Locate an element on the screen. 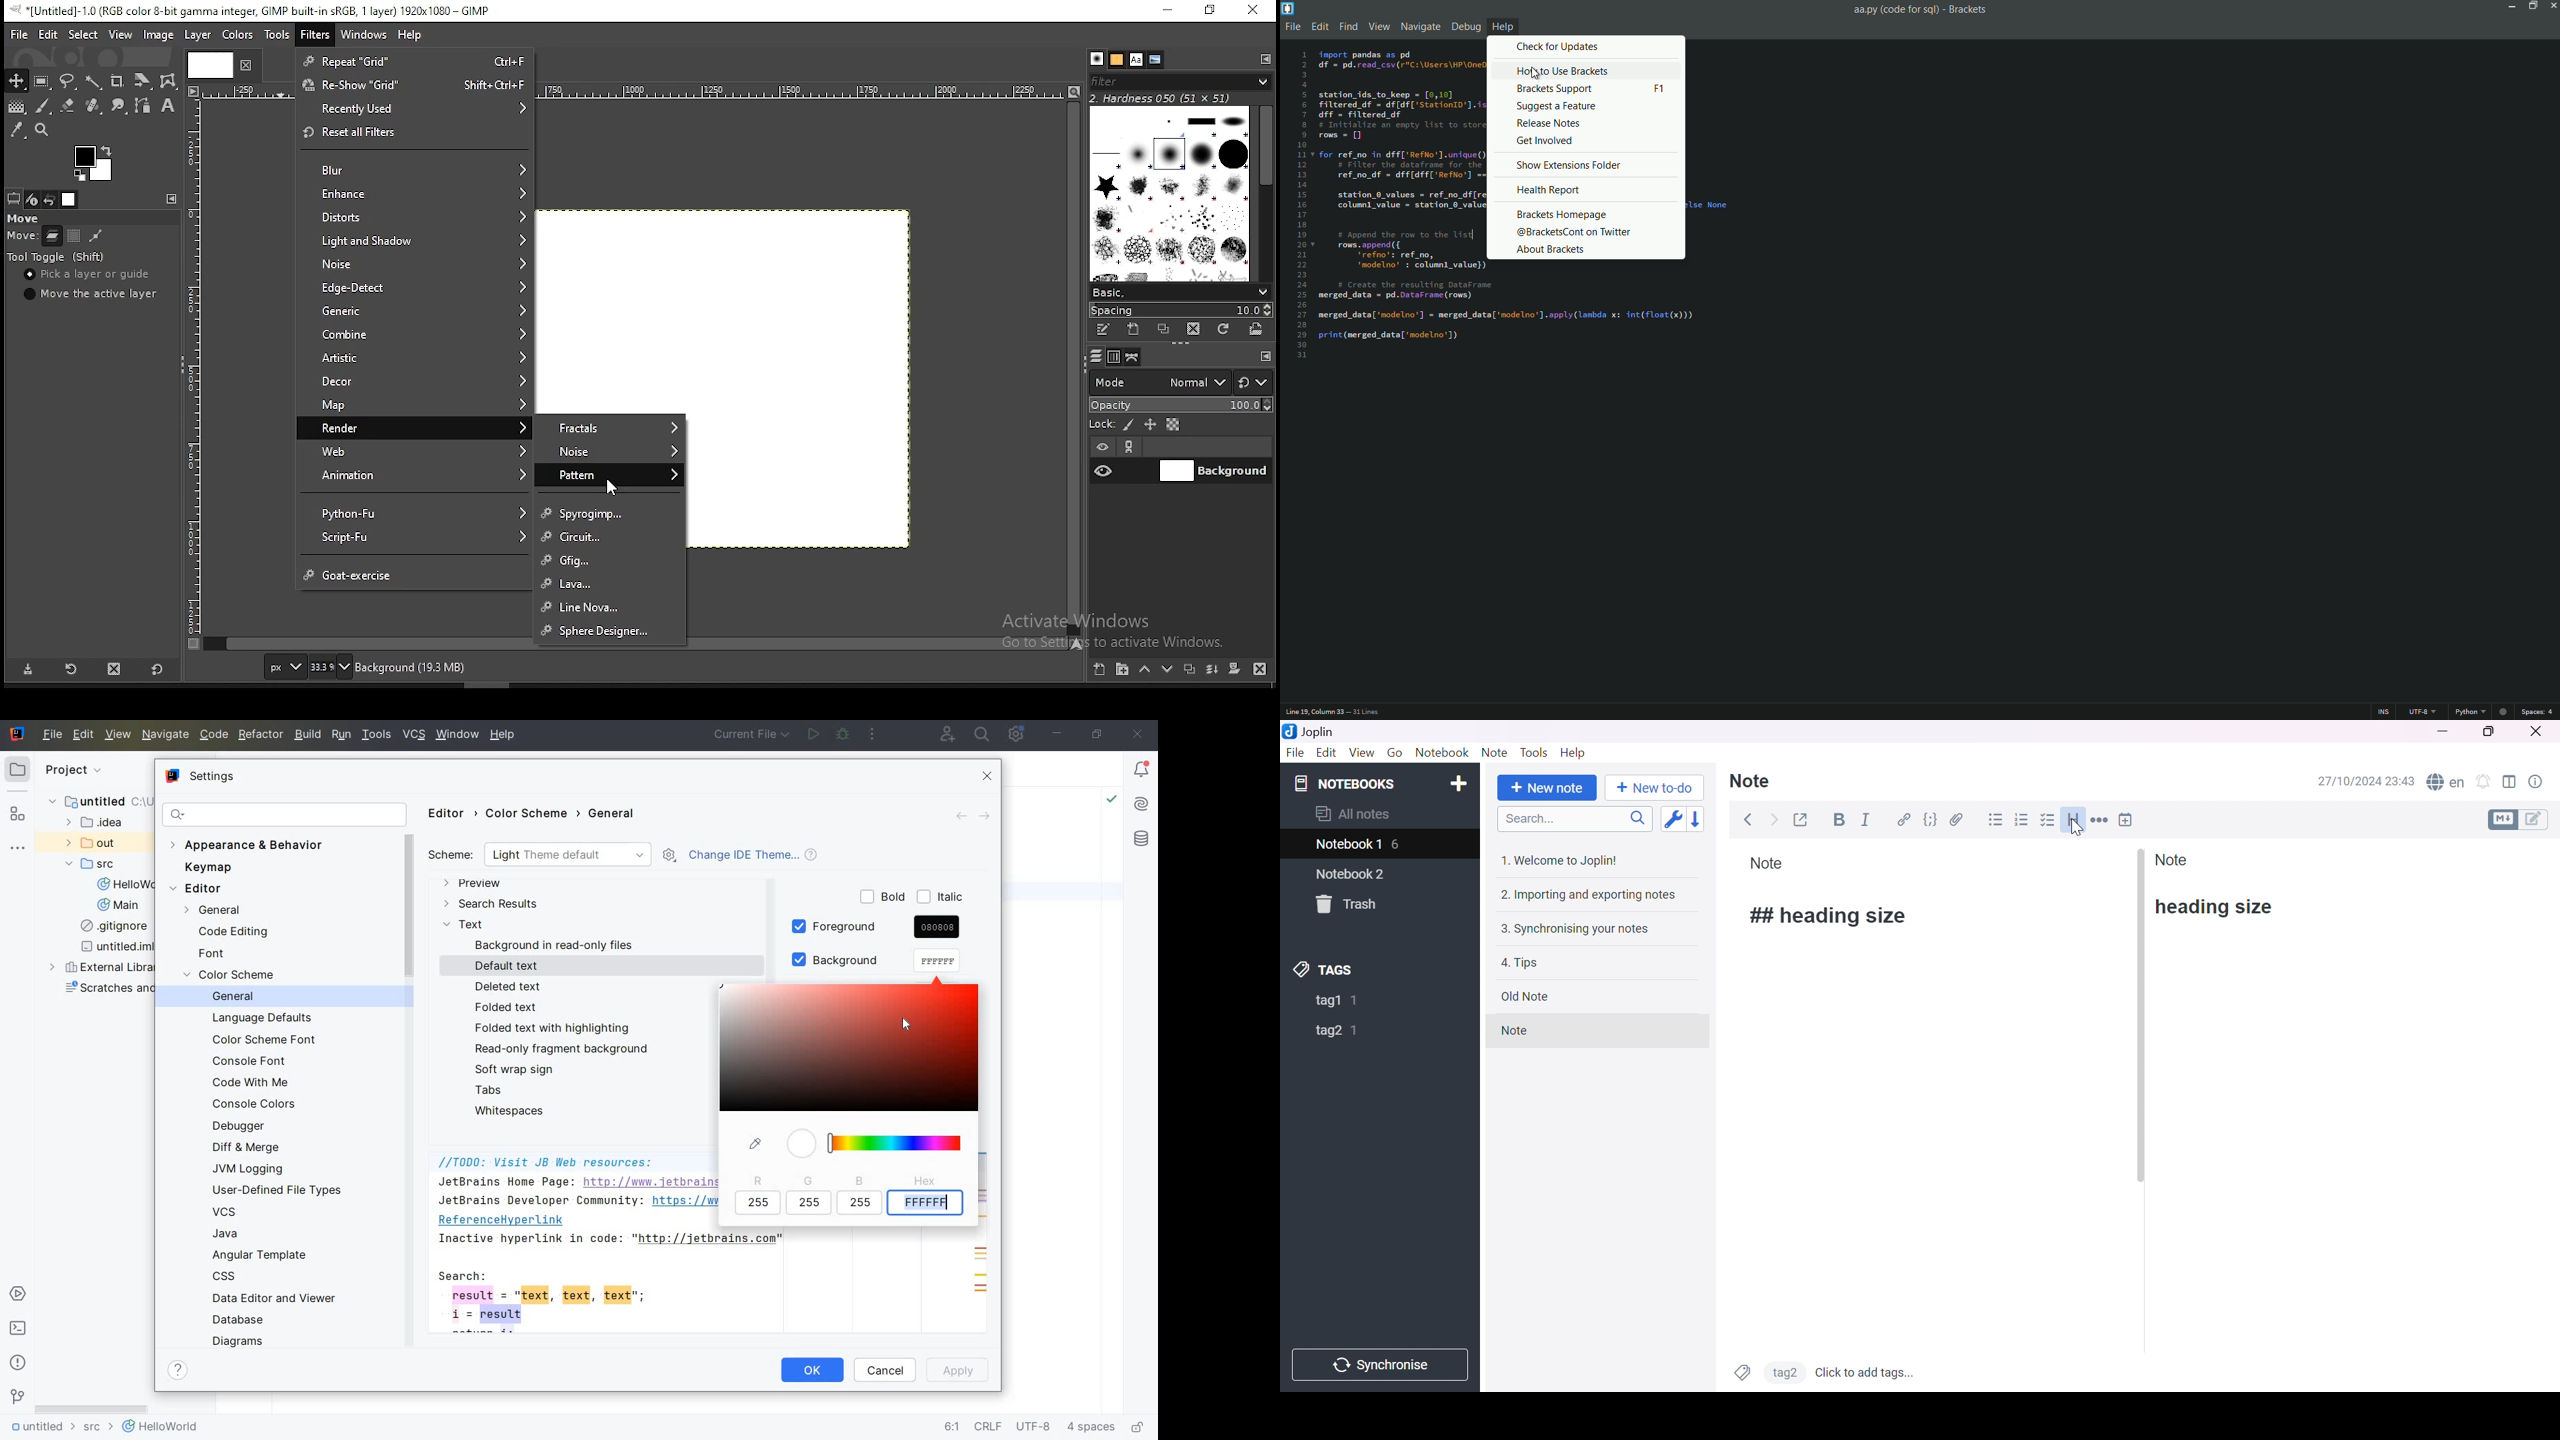 This screenshot has height=1456, width=2576. create a new brush is located at coordinates (1135, 330).